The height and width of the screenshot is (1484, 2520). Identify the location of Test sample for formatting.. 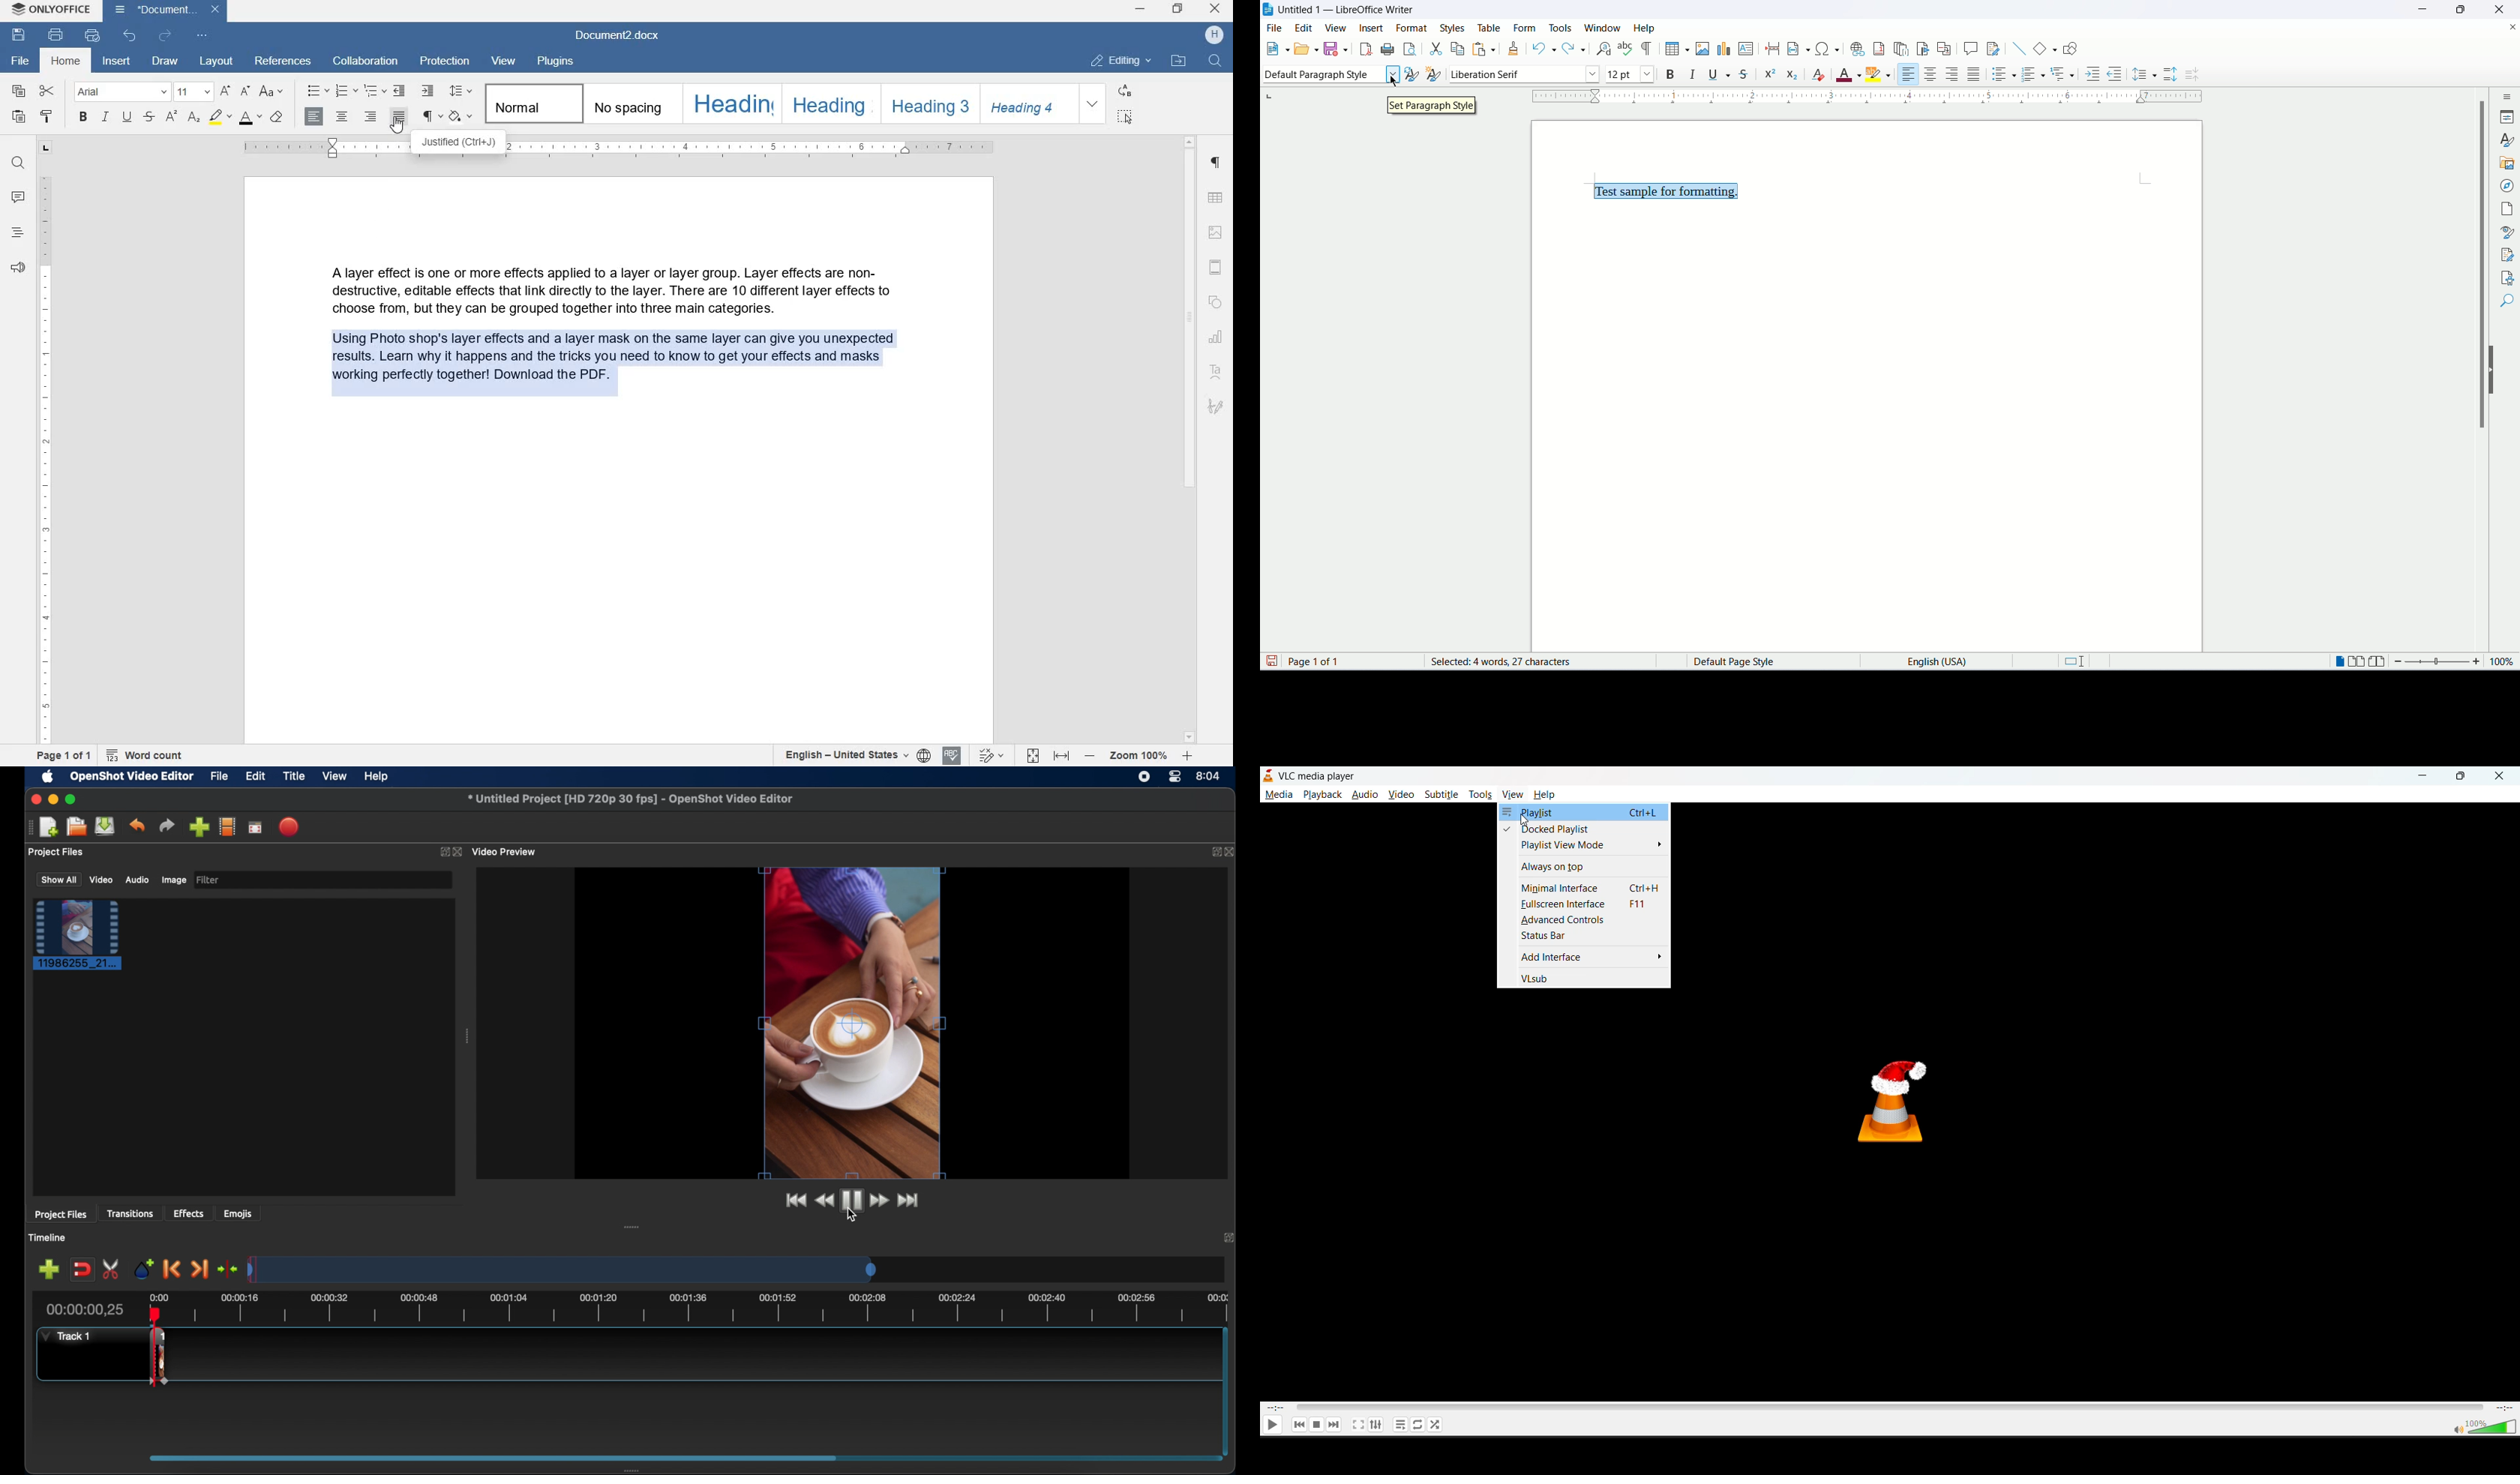
(1656, 190).